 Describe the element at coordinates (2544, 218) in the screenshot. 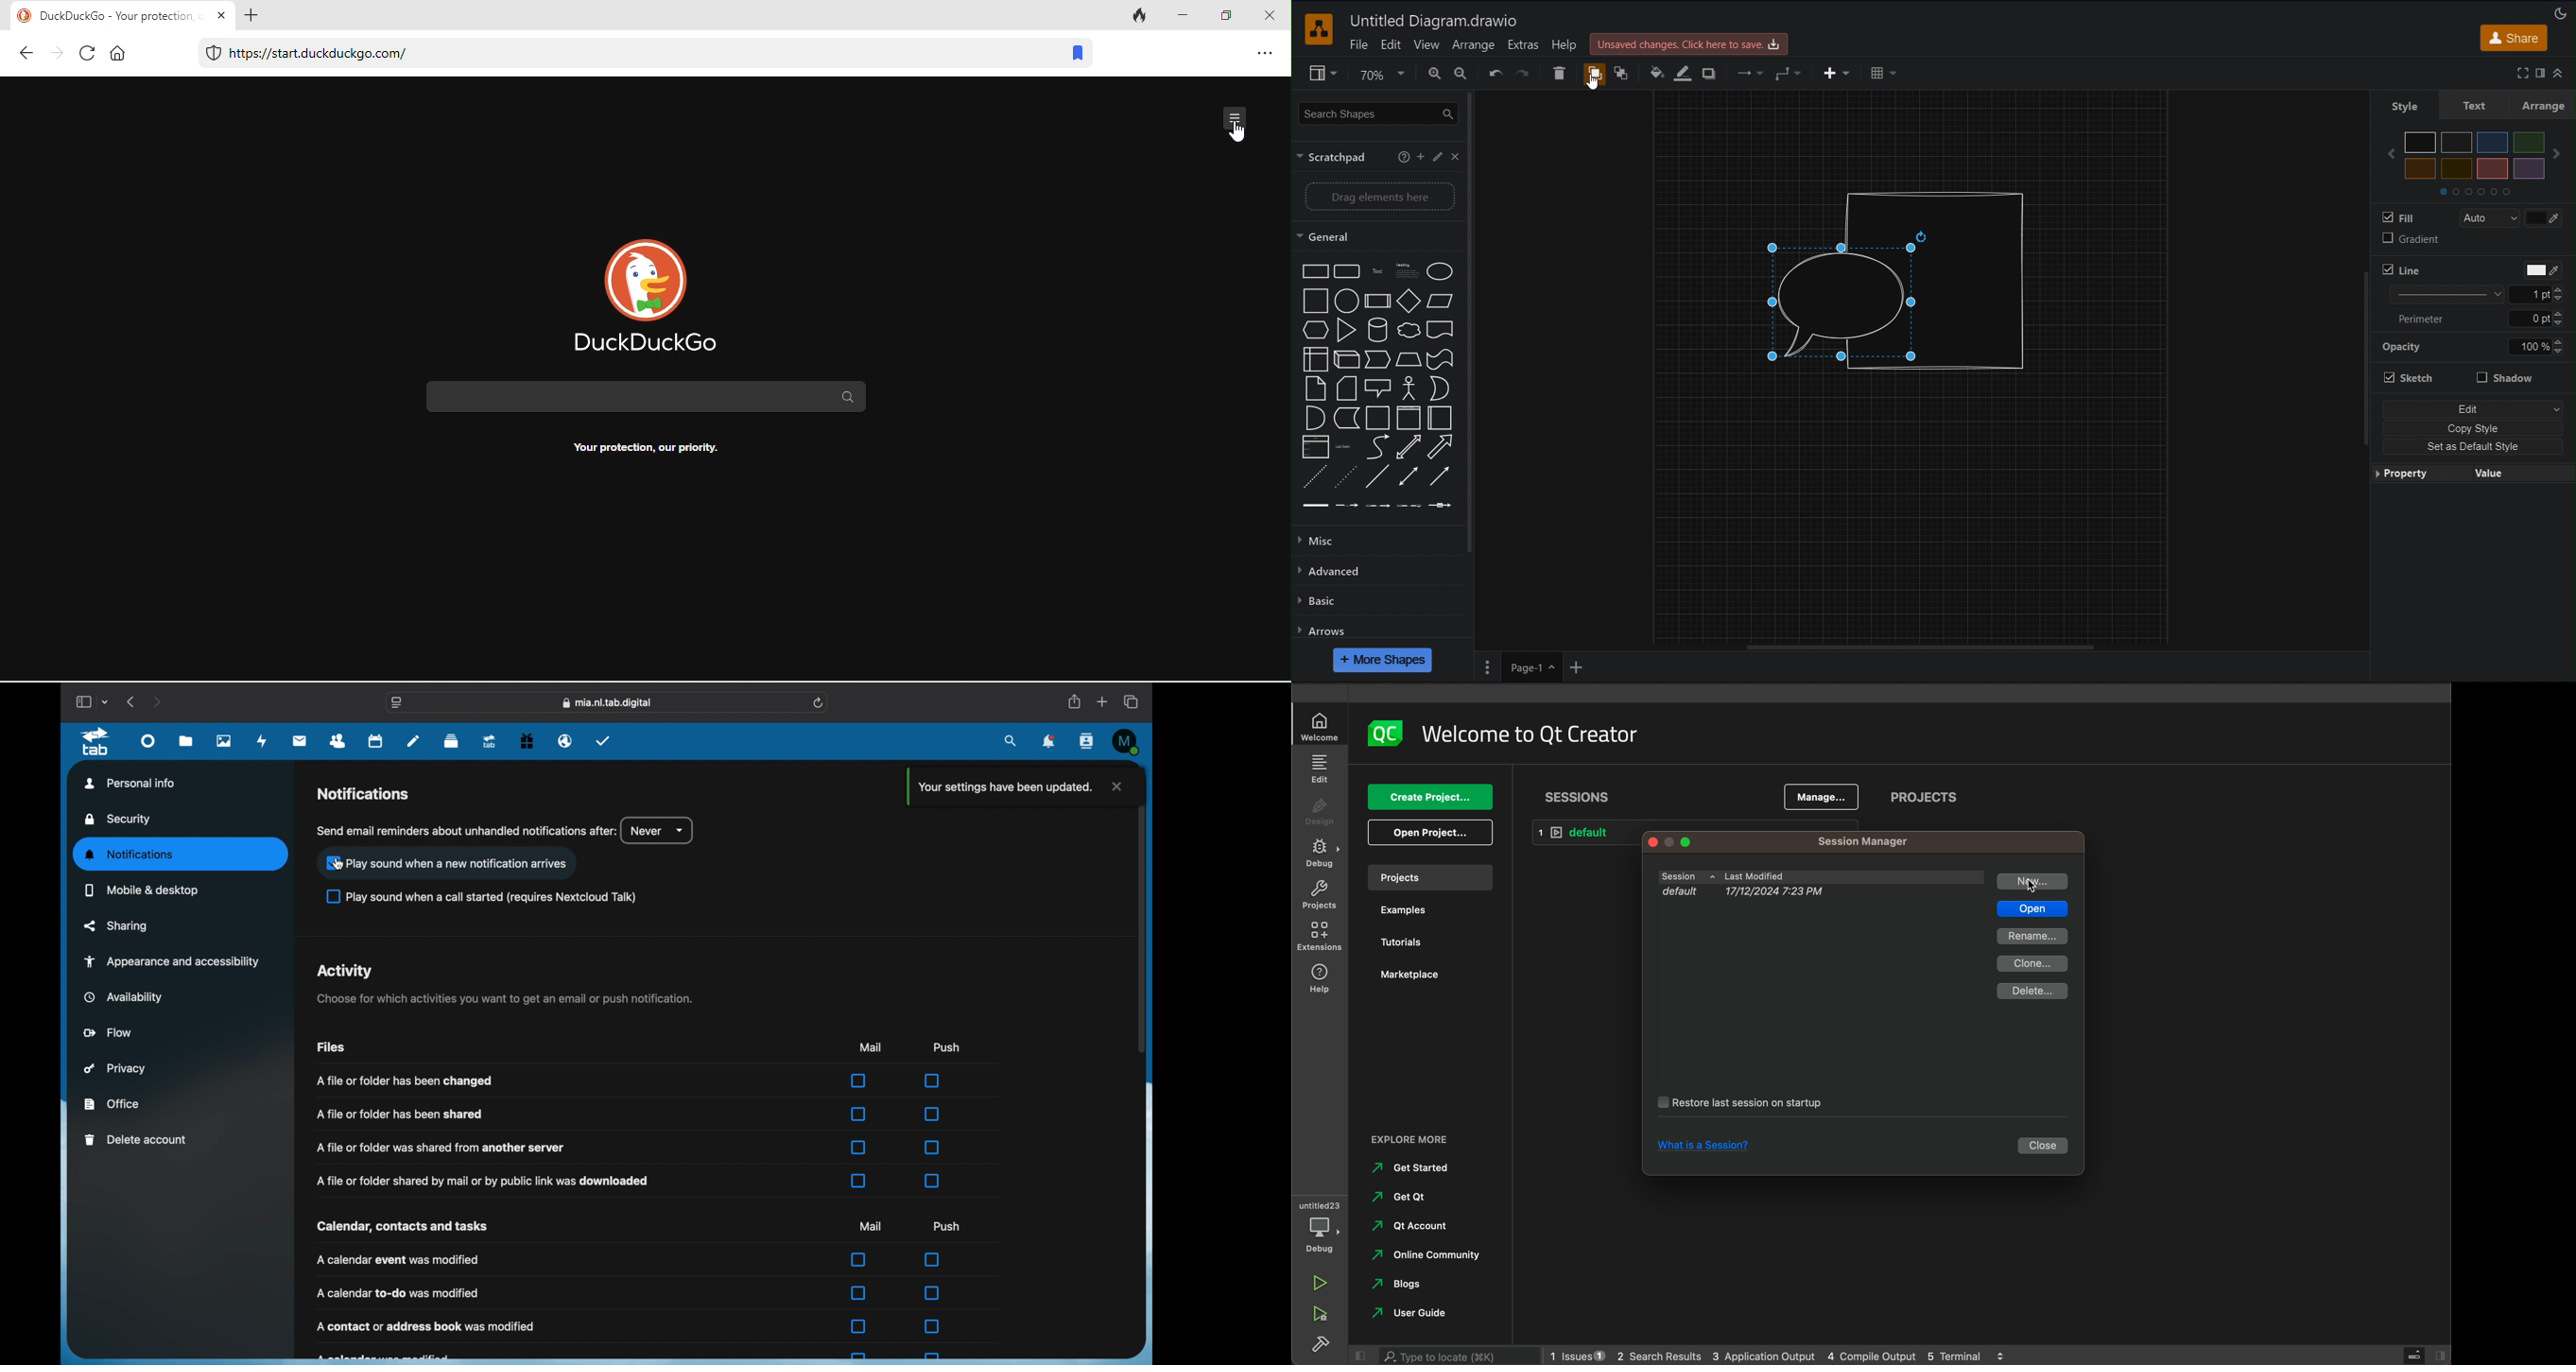

I see `Color picker` at that location.